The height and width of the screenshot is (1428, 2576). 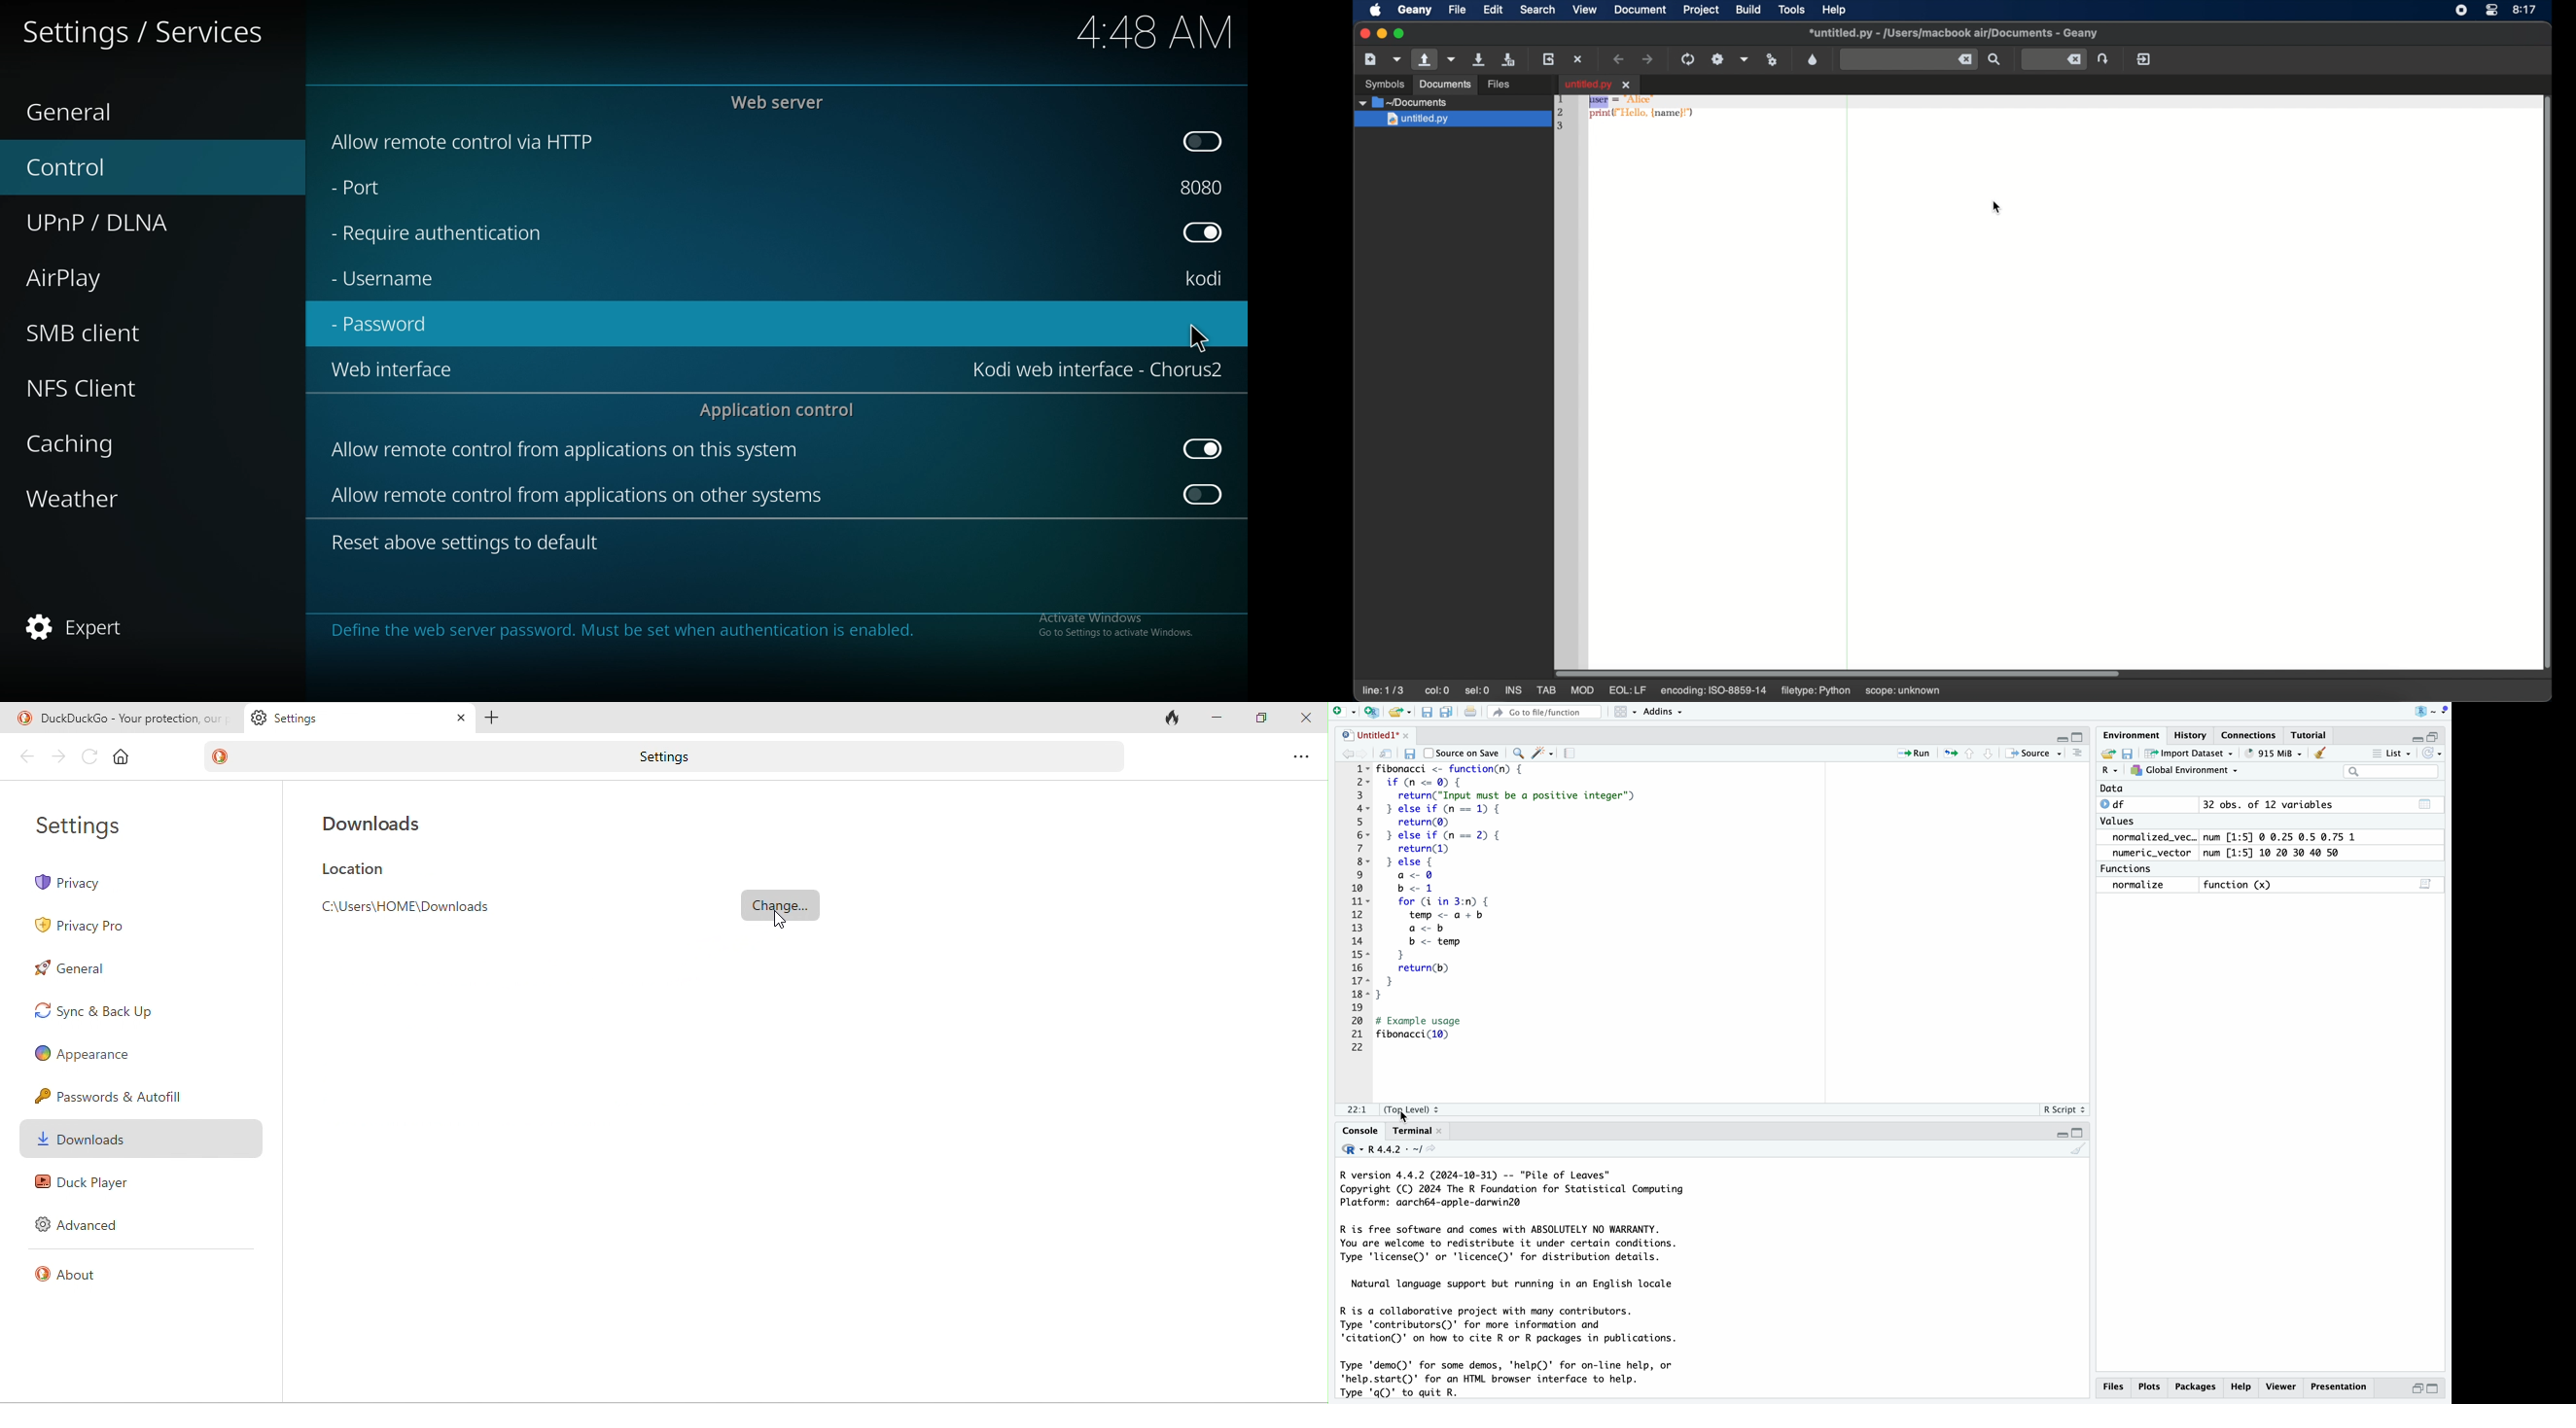 What do you see at coordinates (1205, 143) in the screenshot?
I see `on` at bounding box center [1205, 143].